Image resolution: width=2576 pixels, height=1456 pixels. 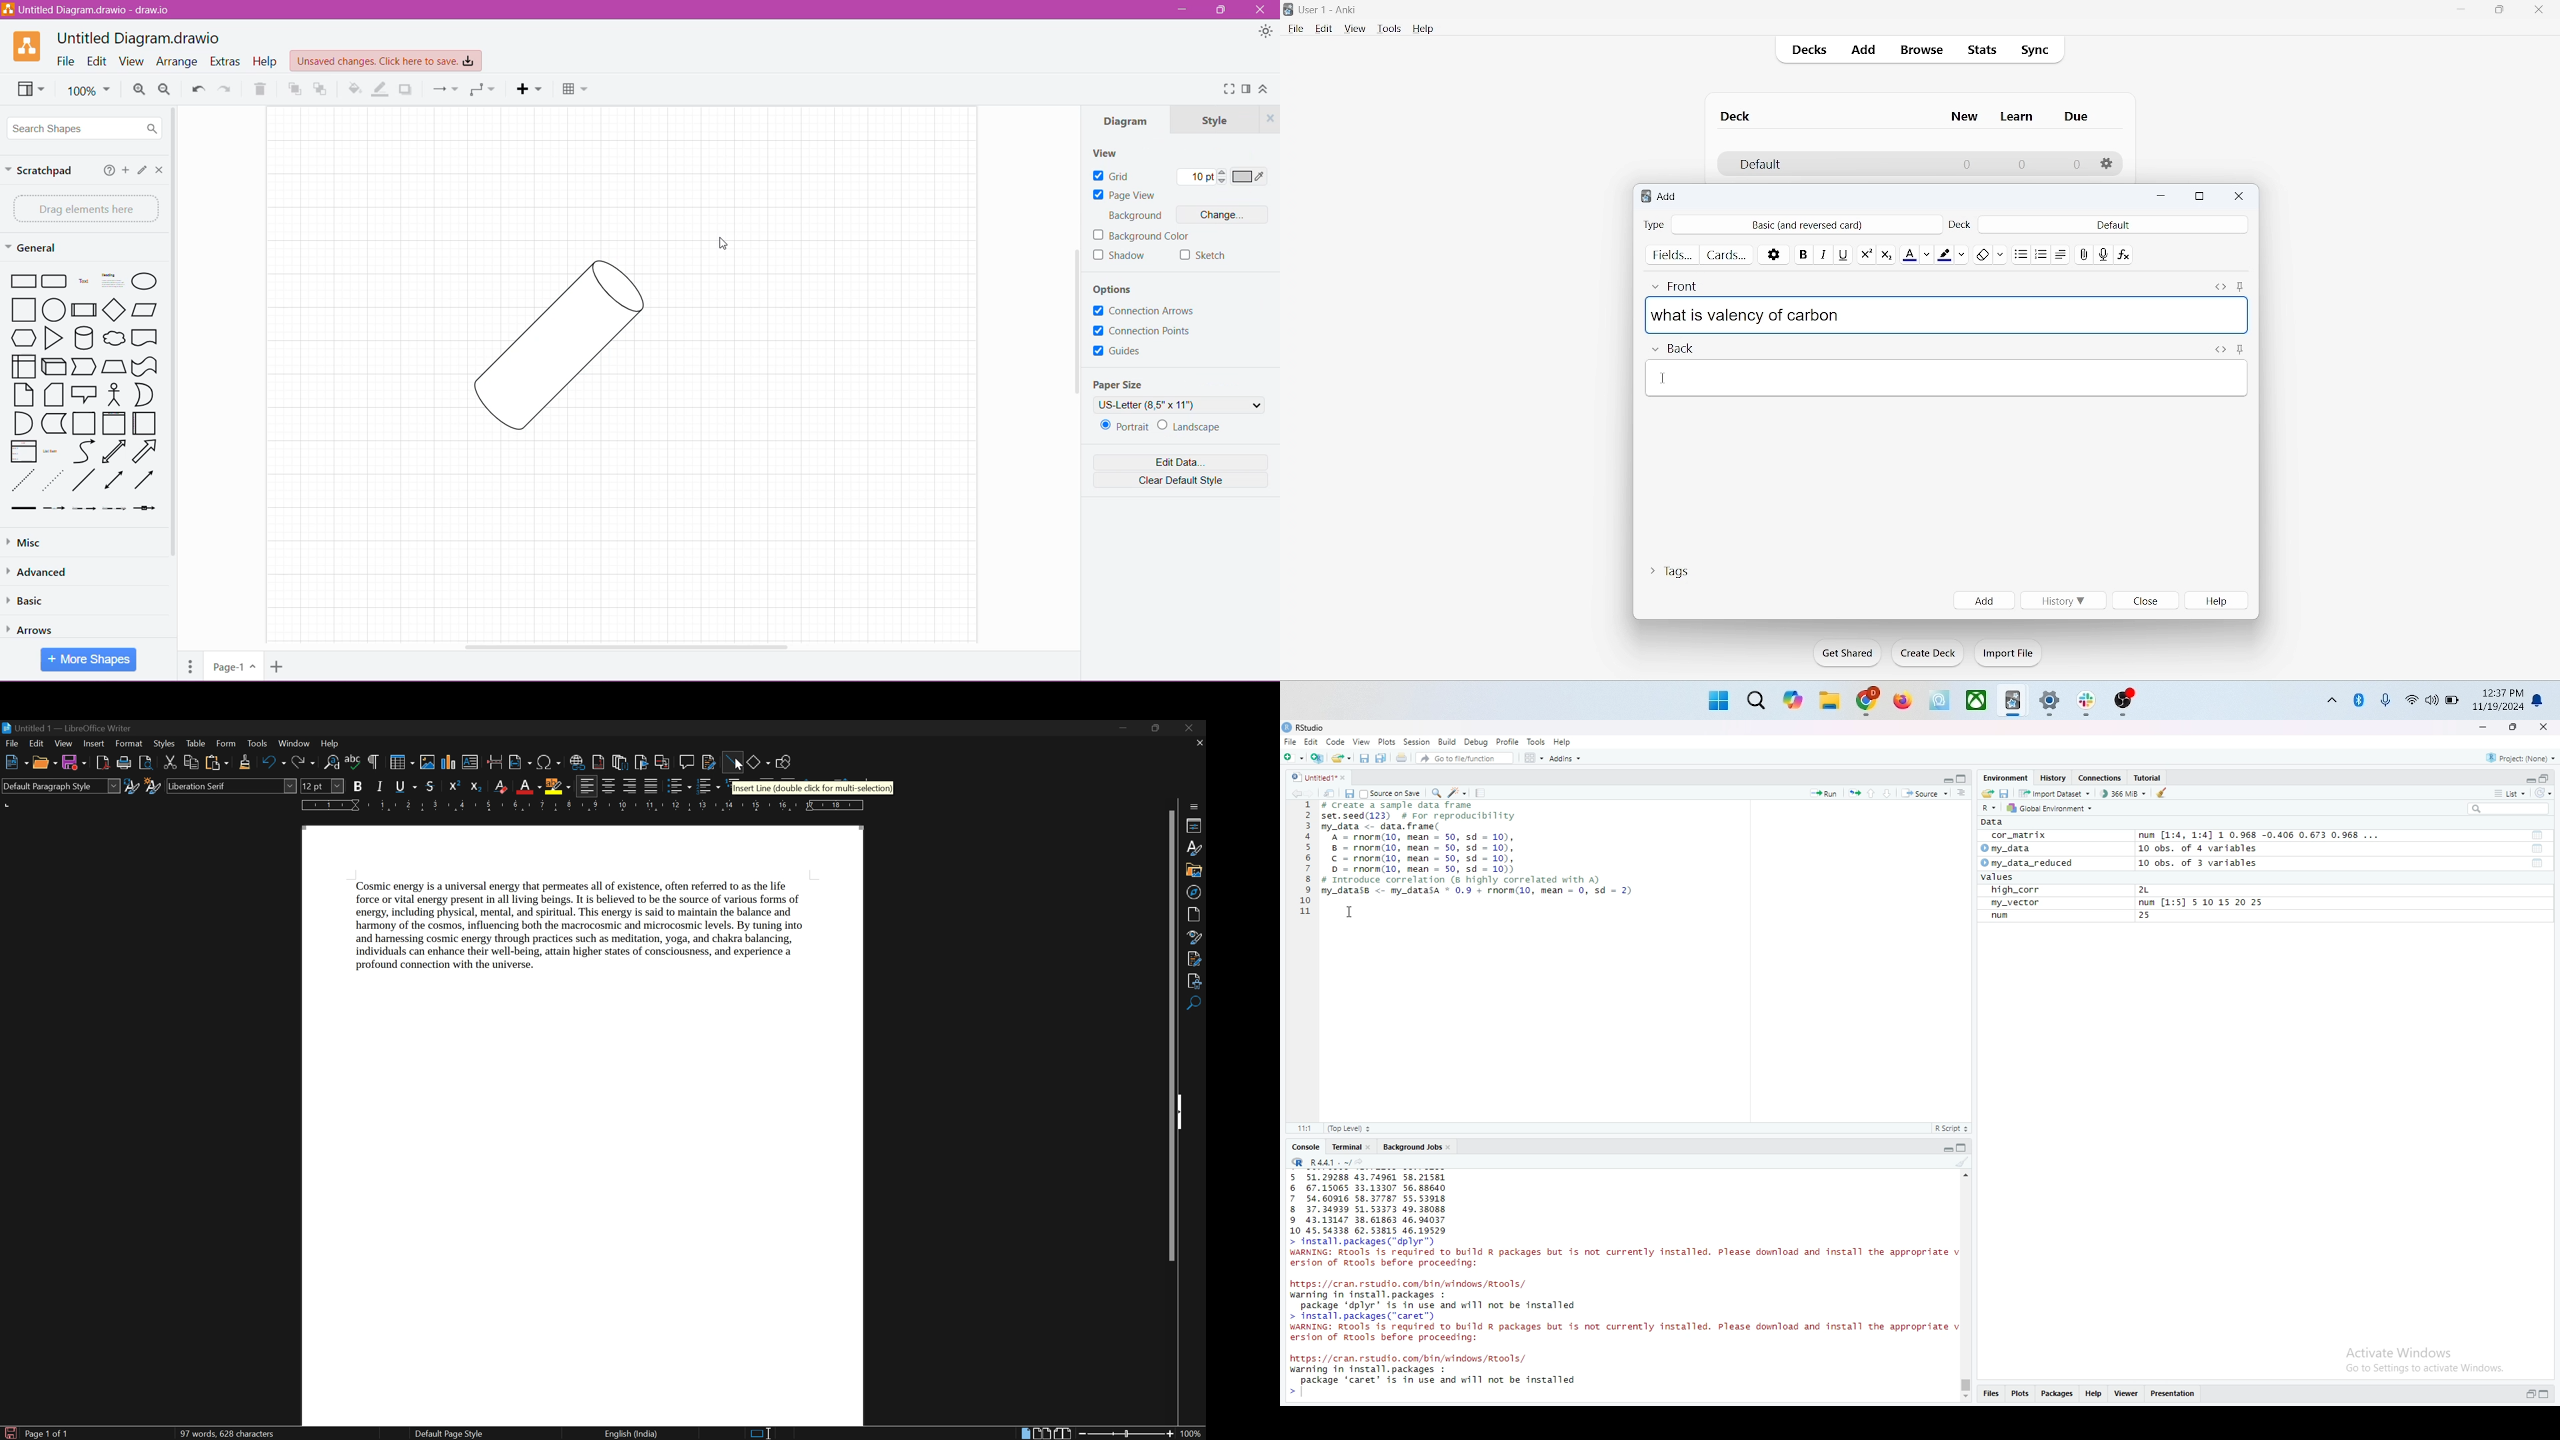 What do you see at coordinates (1967, 1287) in the screenshot?
I see `scrollbar` at bounding box center [1967, 1287].